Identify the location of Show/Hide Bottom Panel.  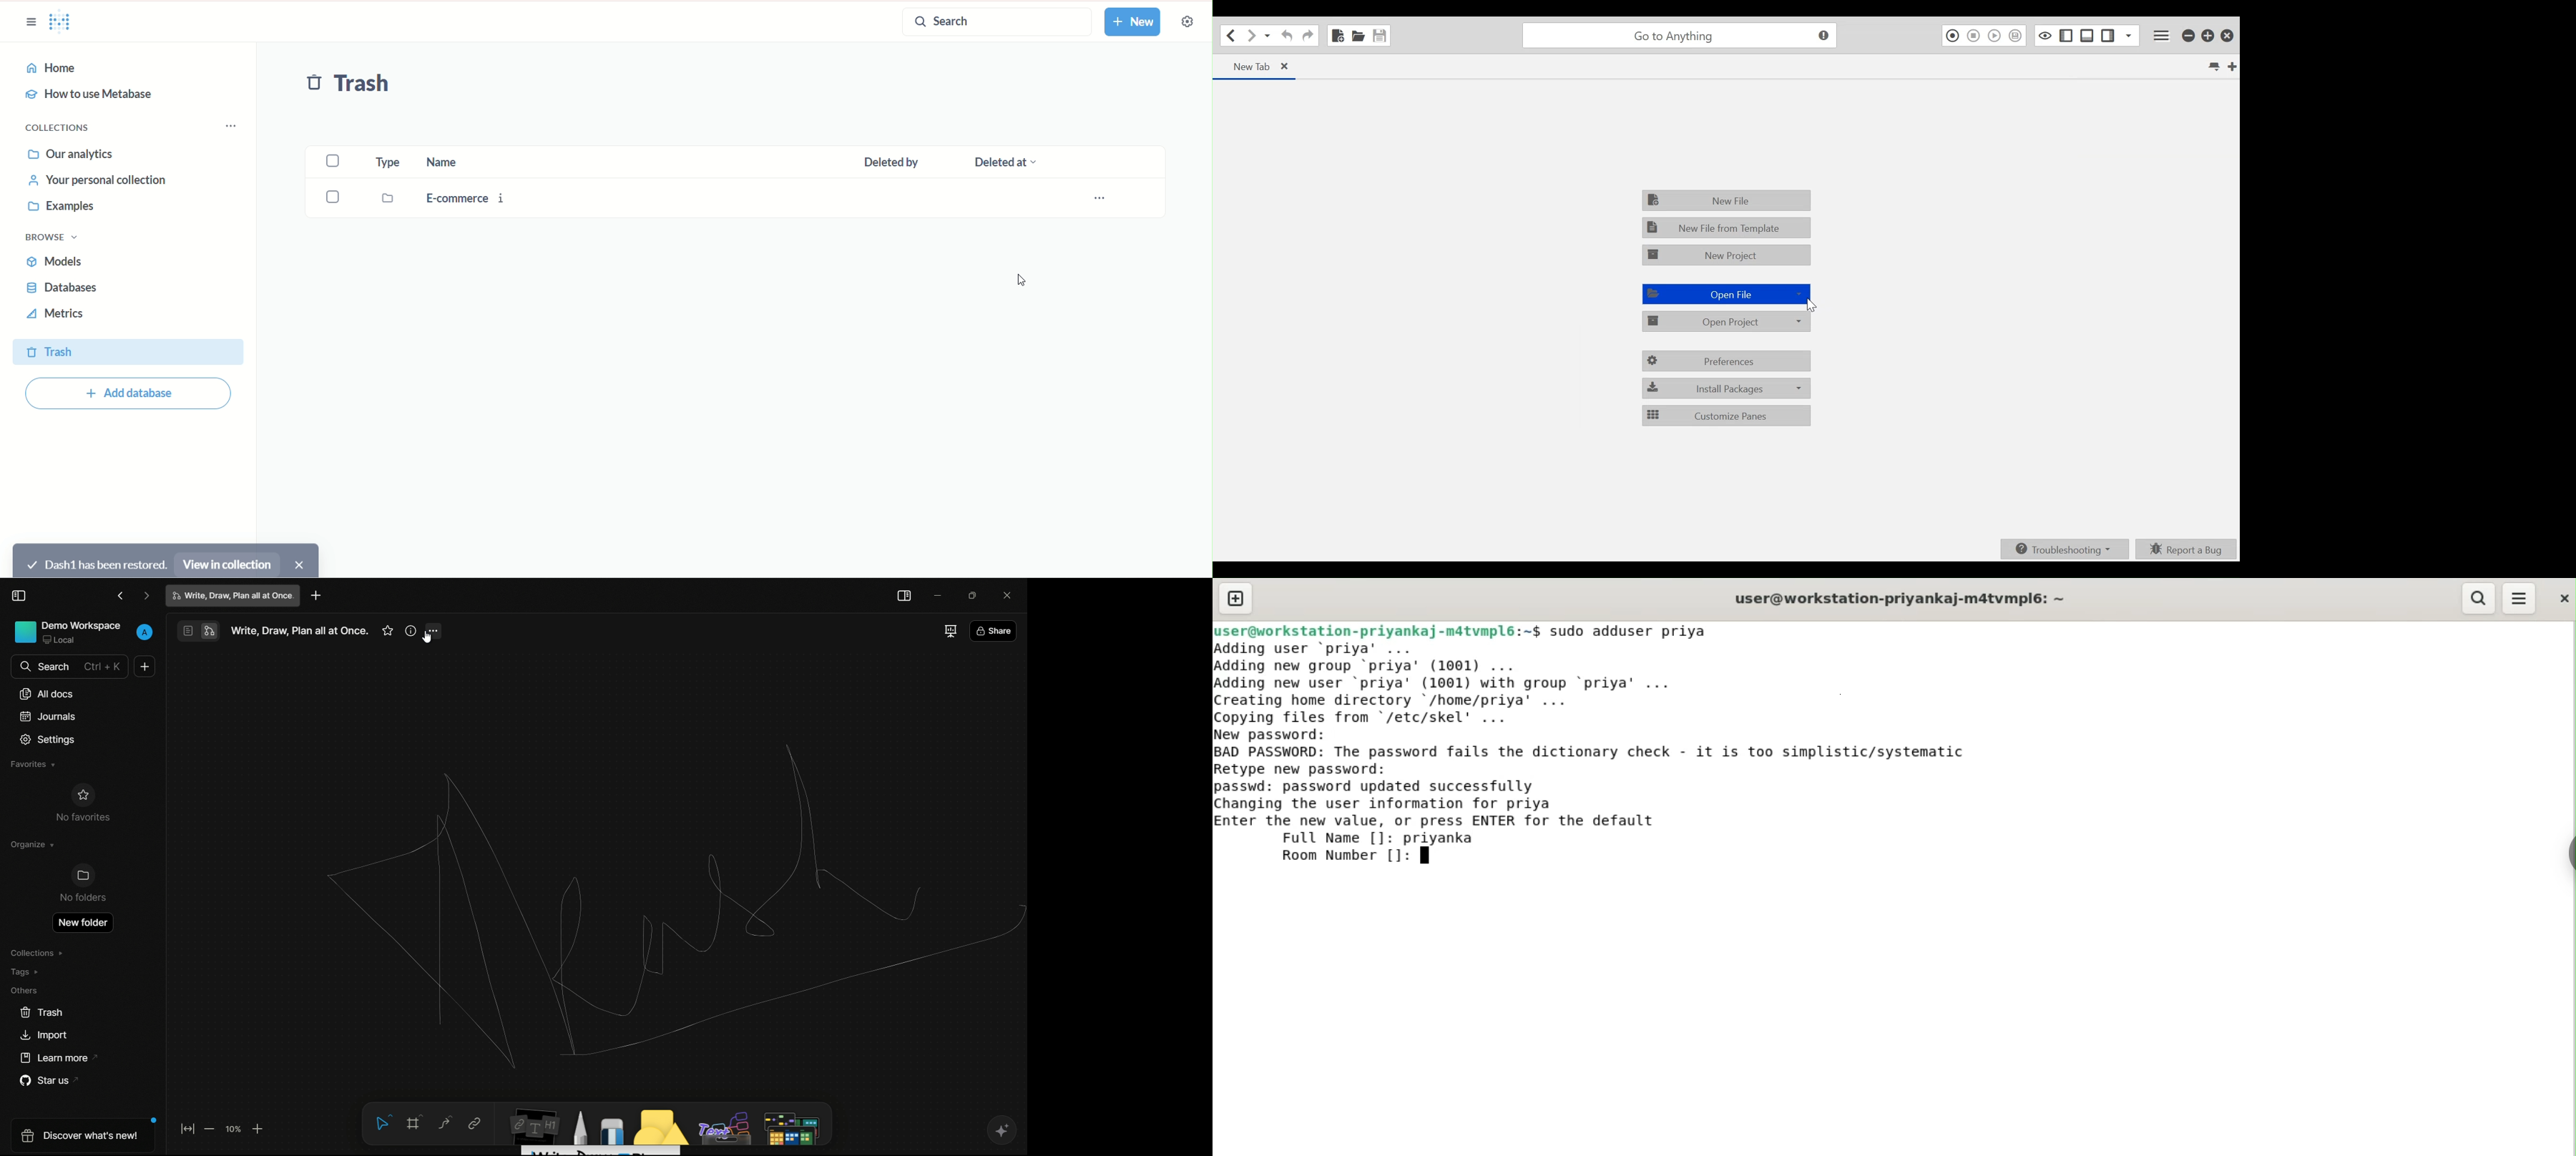
(2088, 34).